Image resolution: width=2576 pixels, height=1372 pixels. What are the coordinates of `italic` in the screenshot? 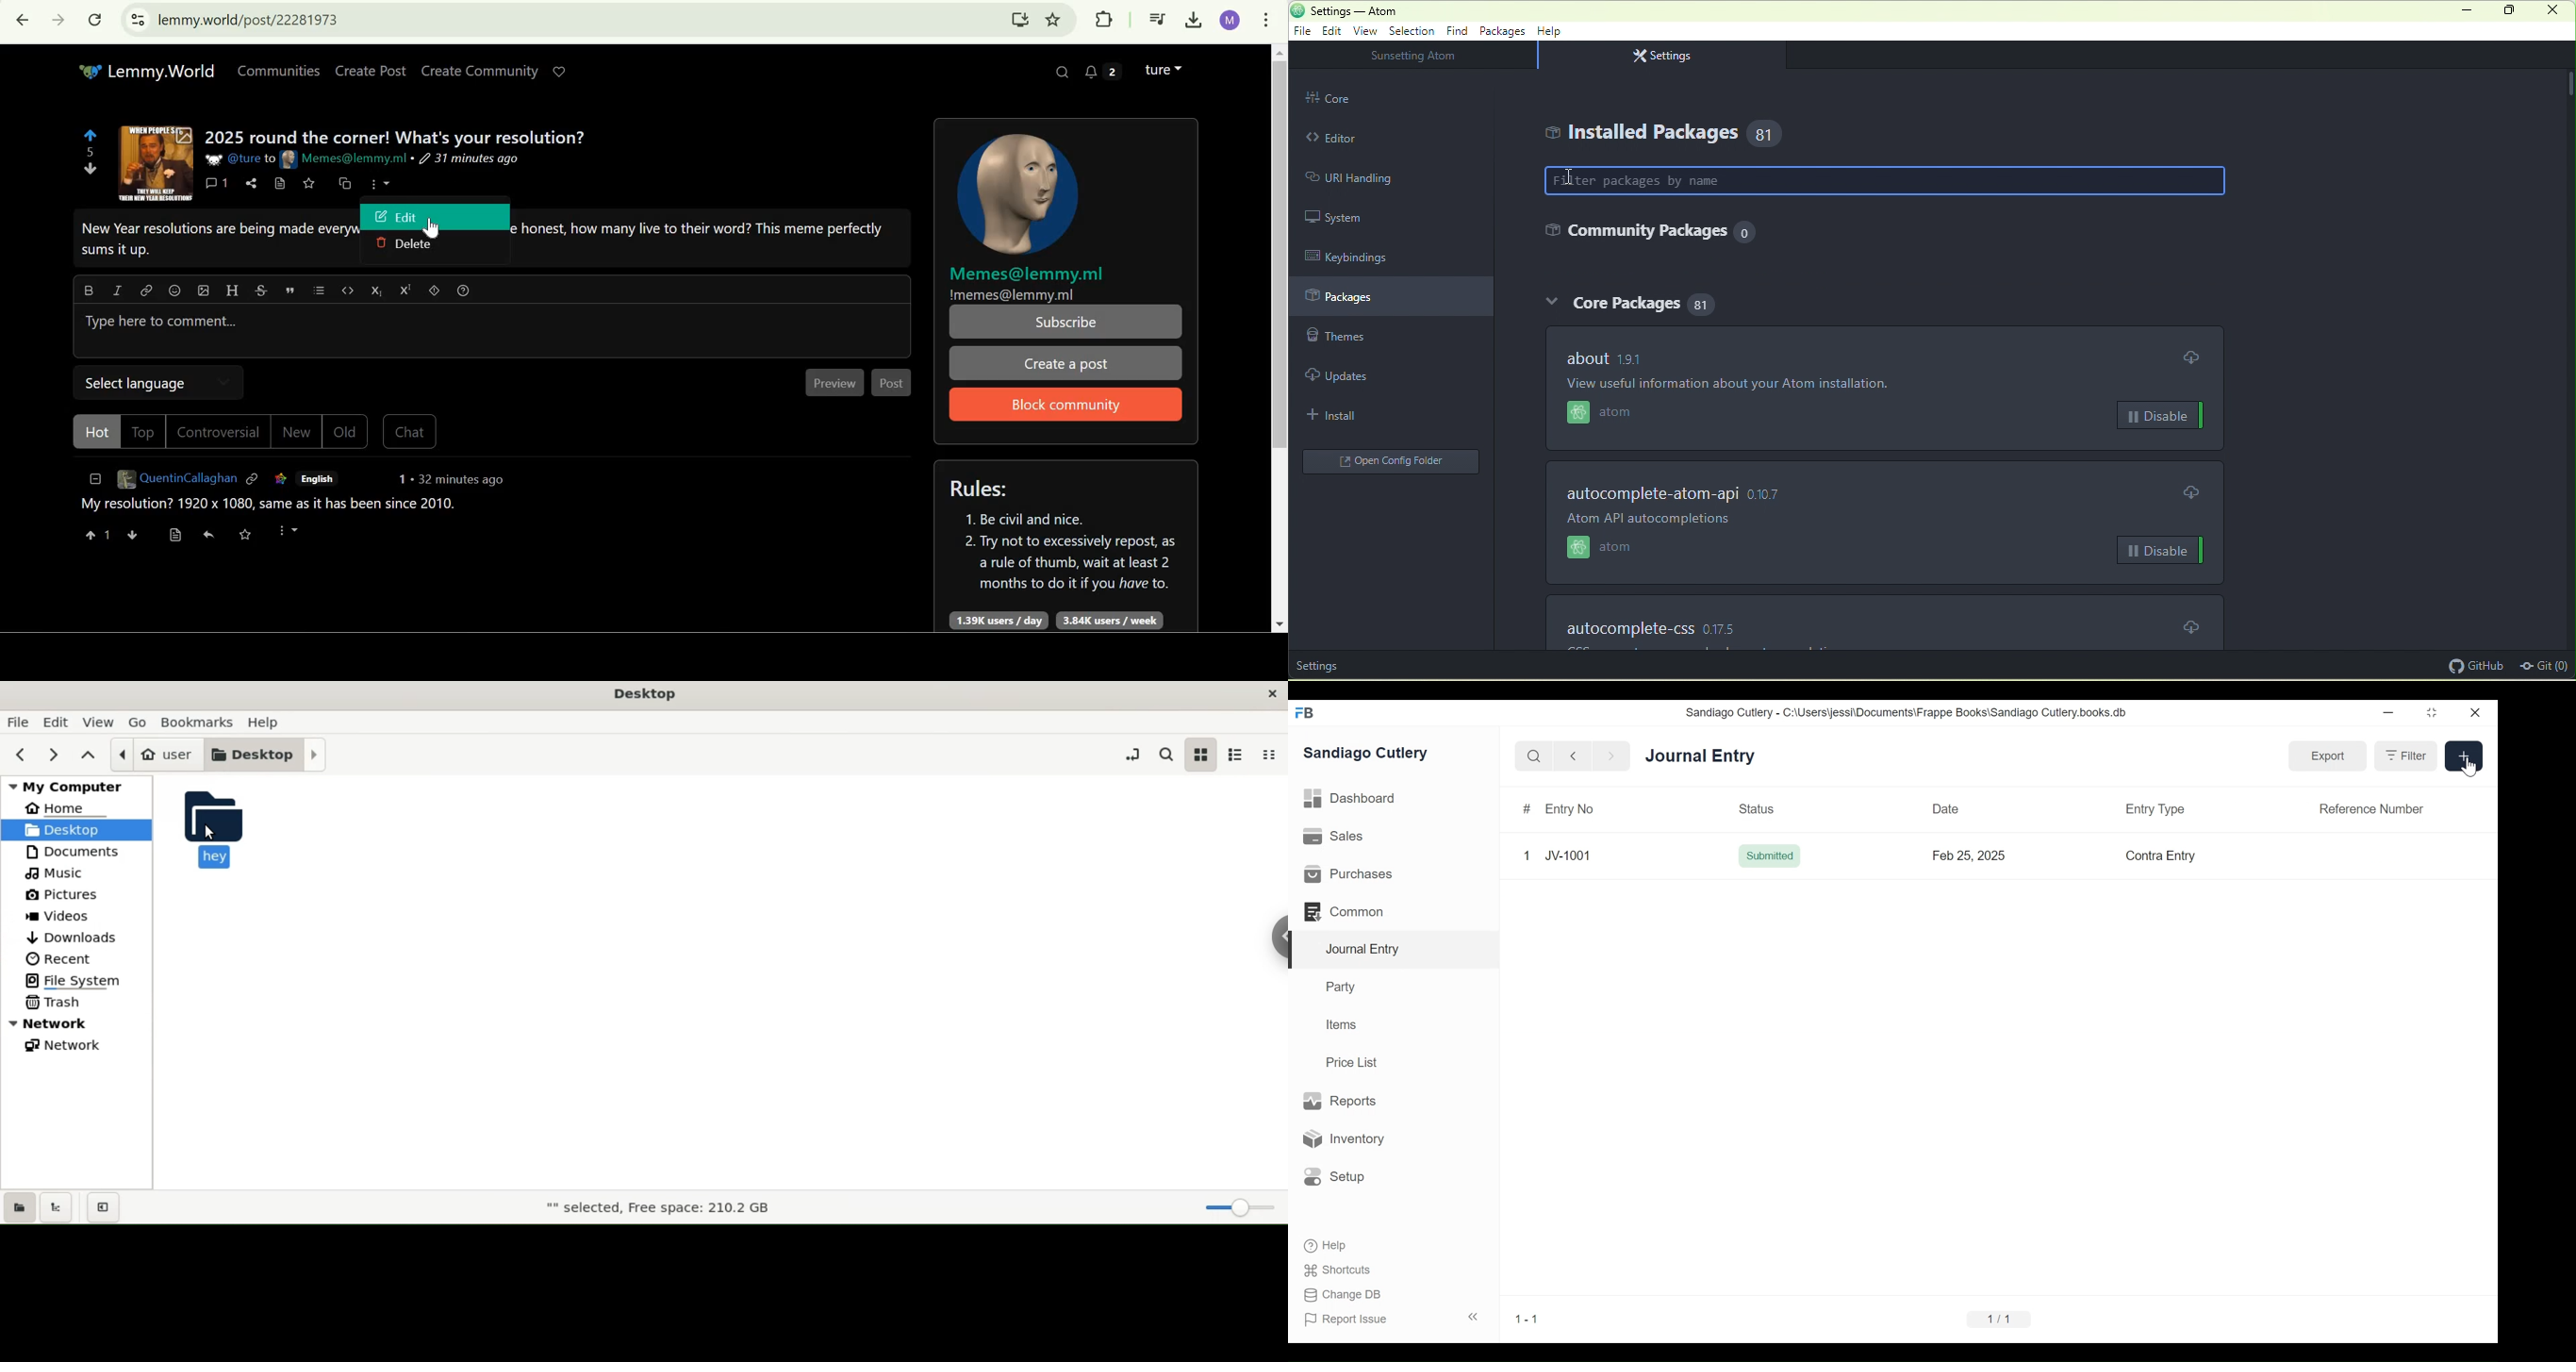 It's located at (118, 289).